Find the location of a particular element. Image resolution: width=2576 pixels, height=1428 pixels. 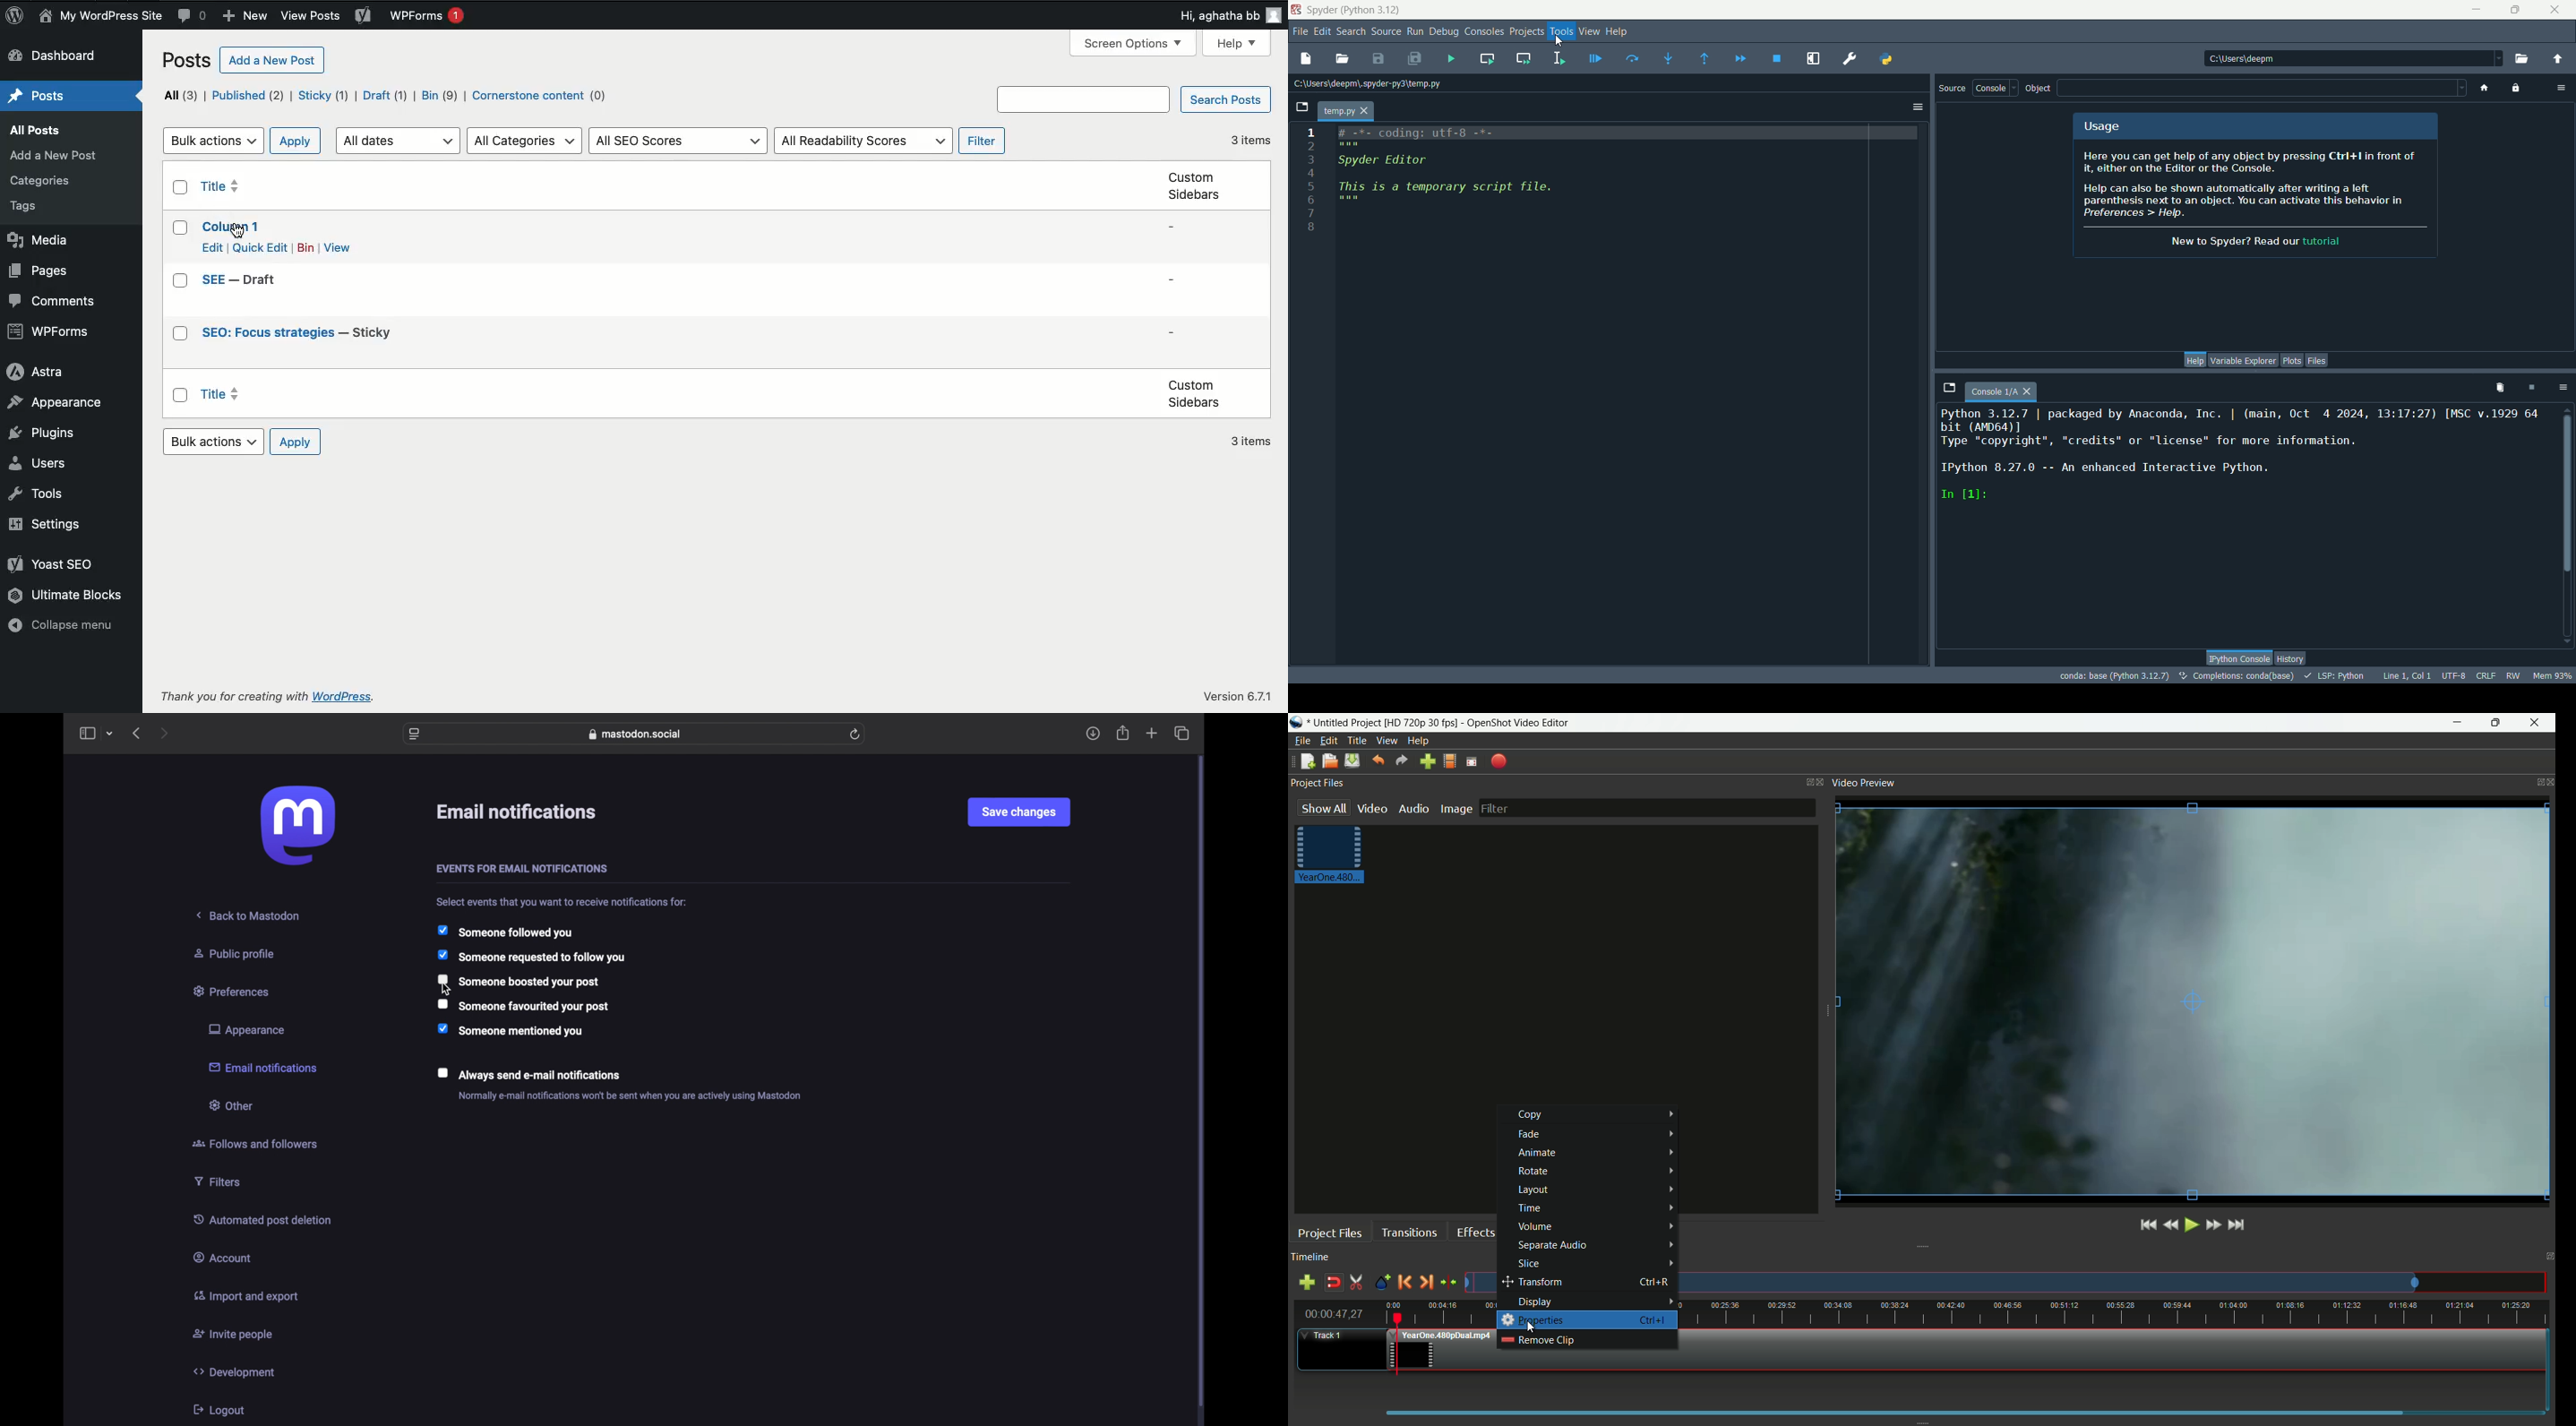

LSP:python is located at coordinates (2338, 677).